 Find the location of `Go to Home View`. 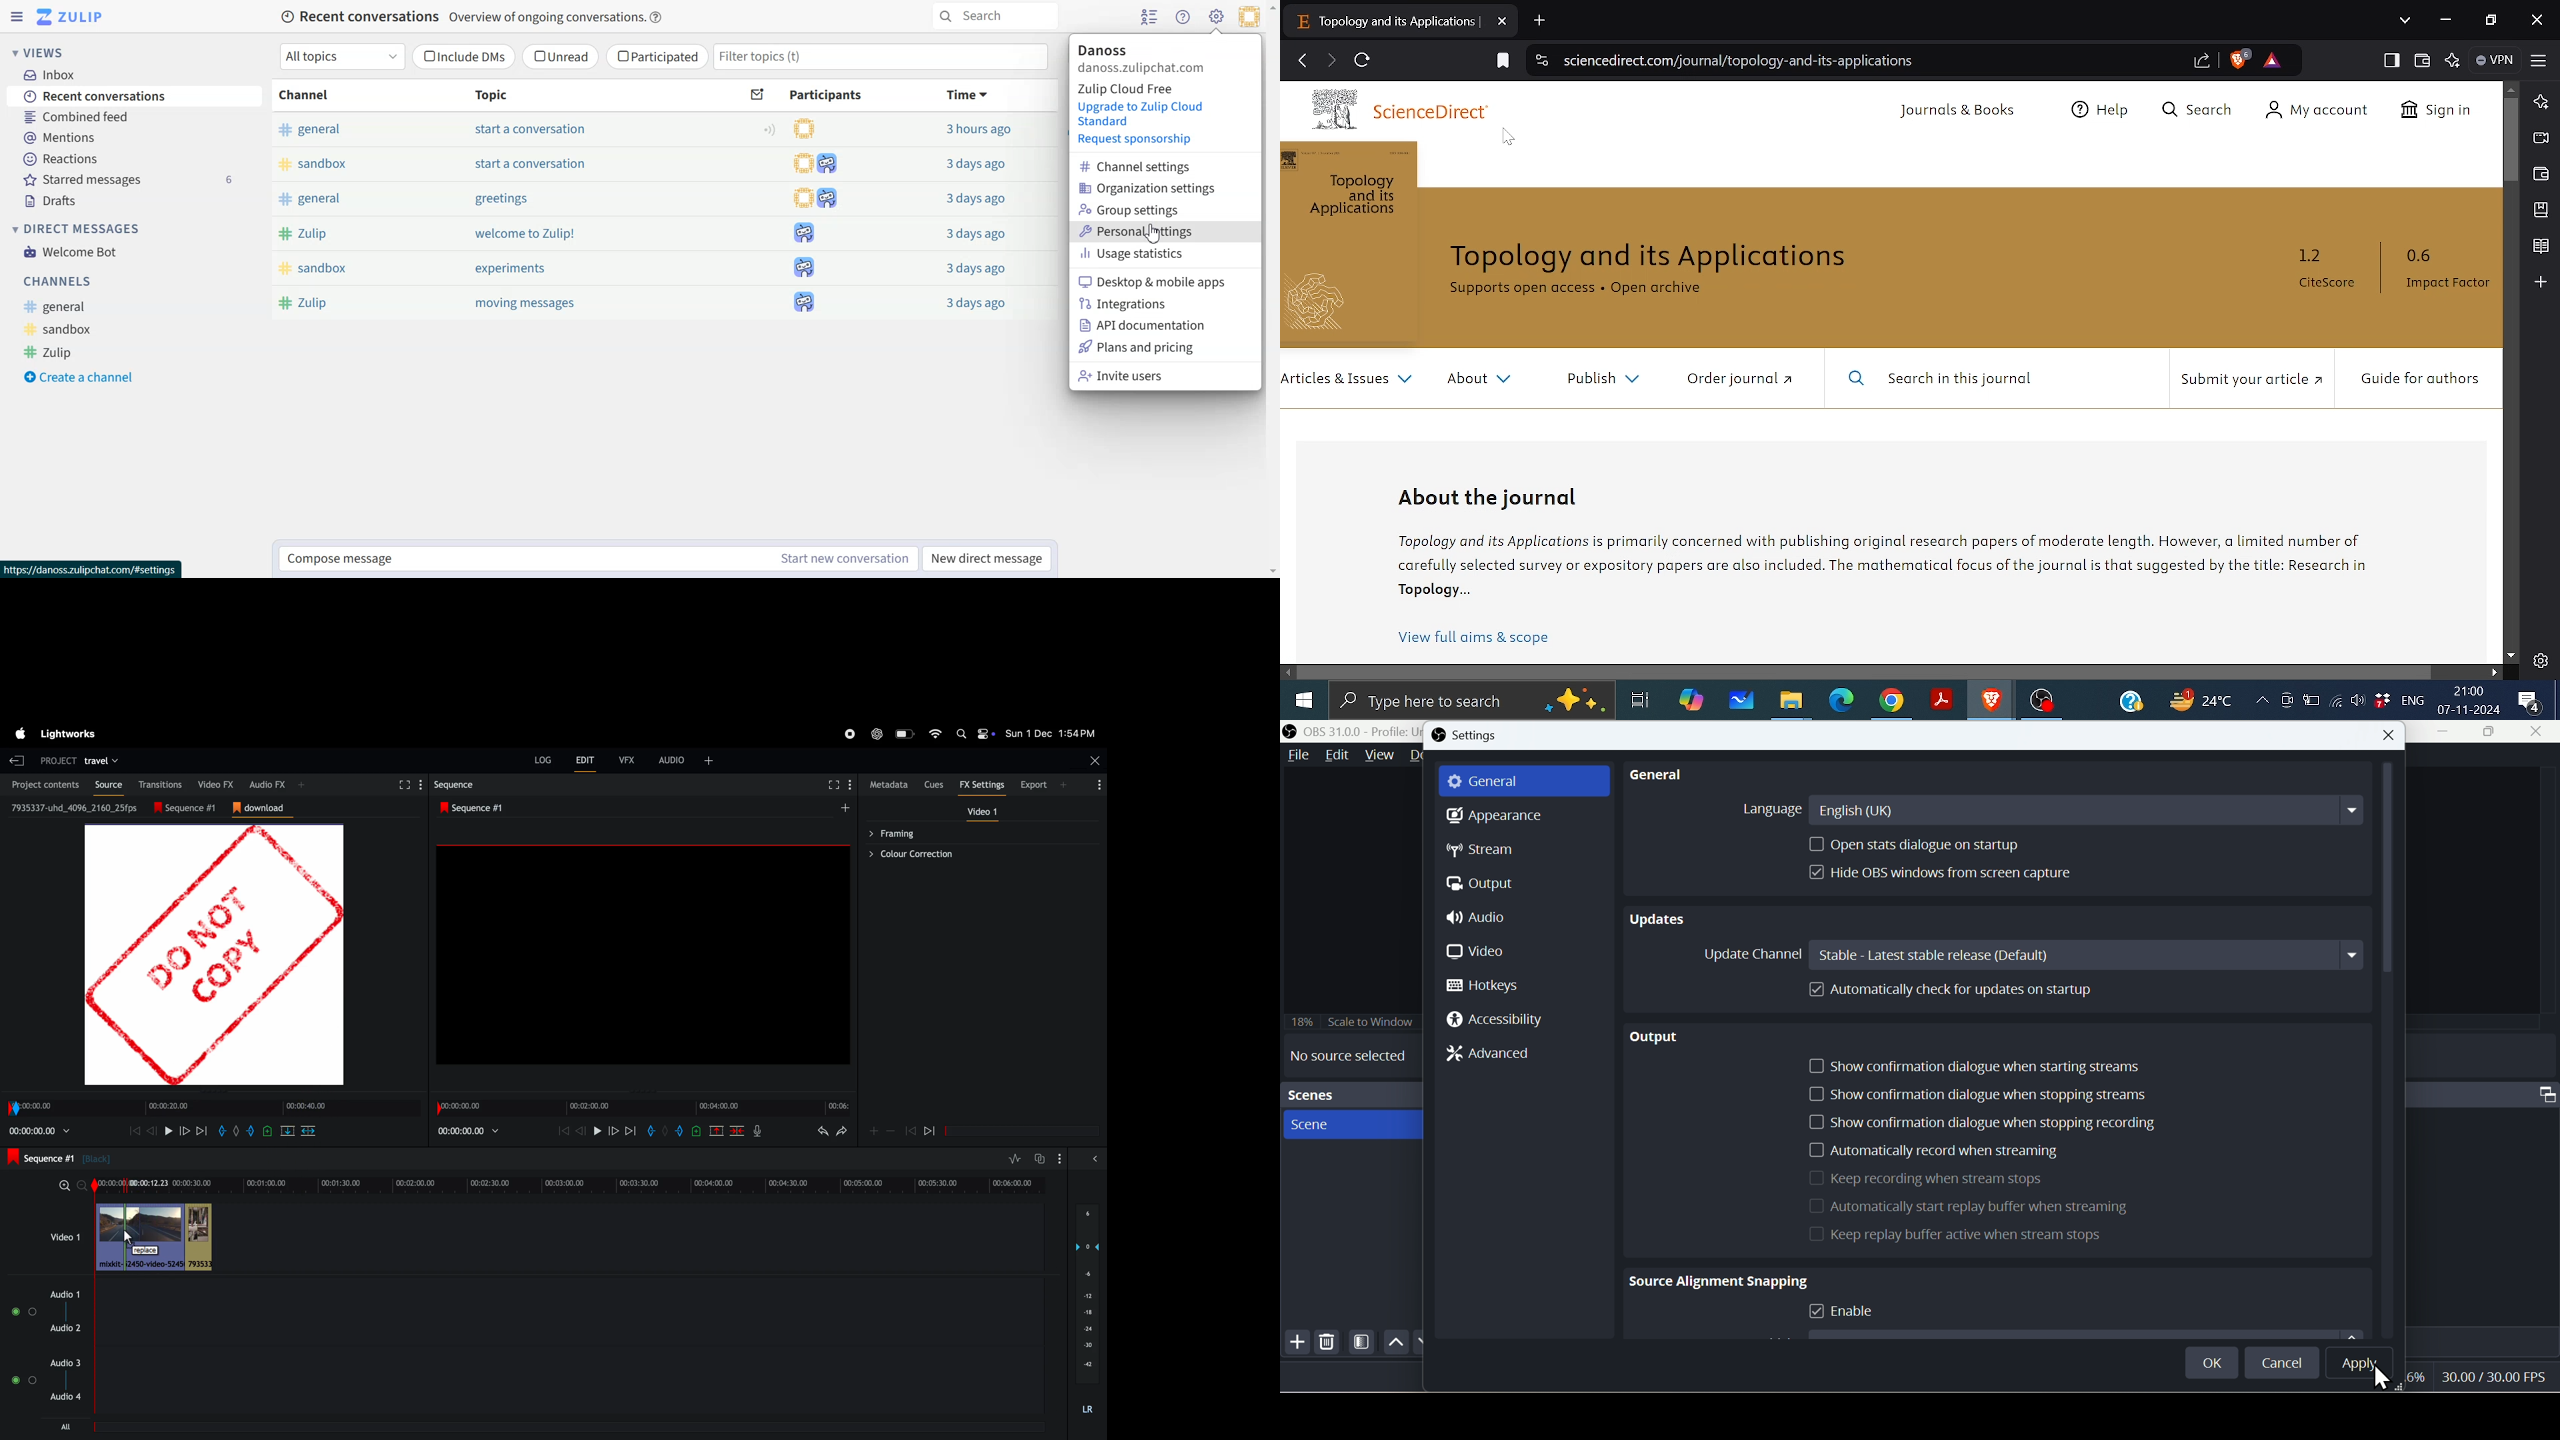

Go to Home View is located at coordinates (71, 17).